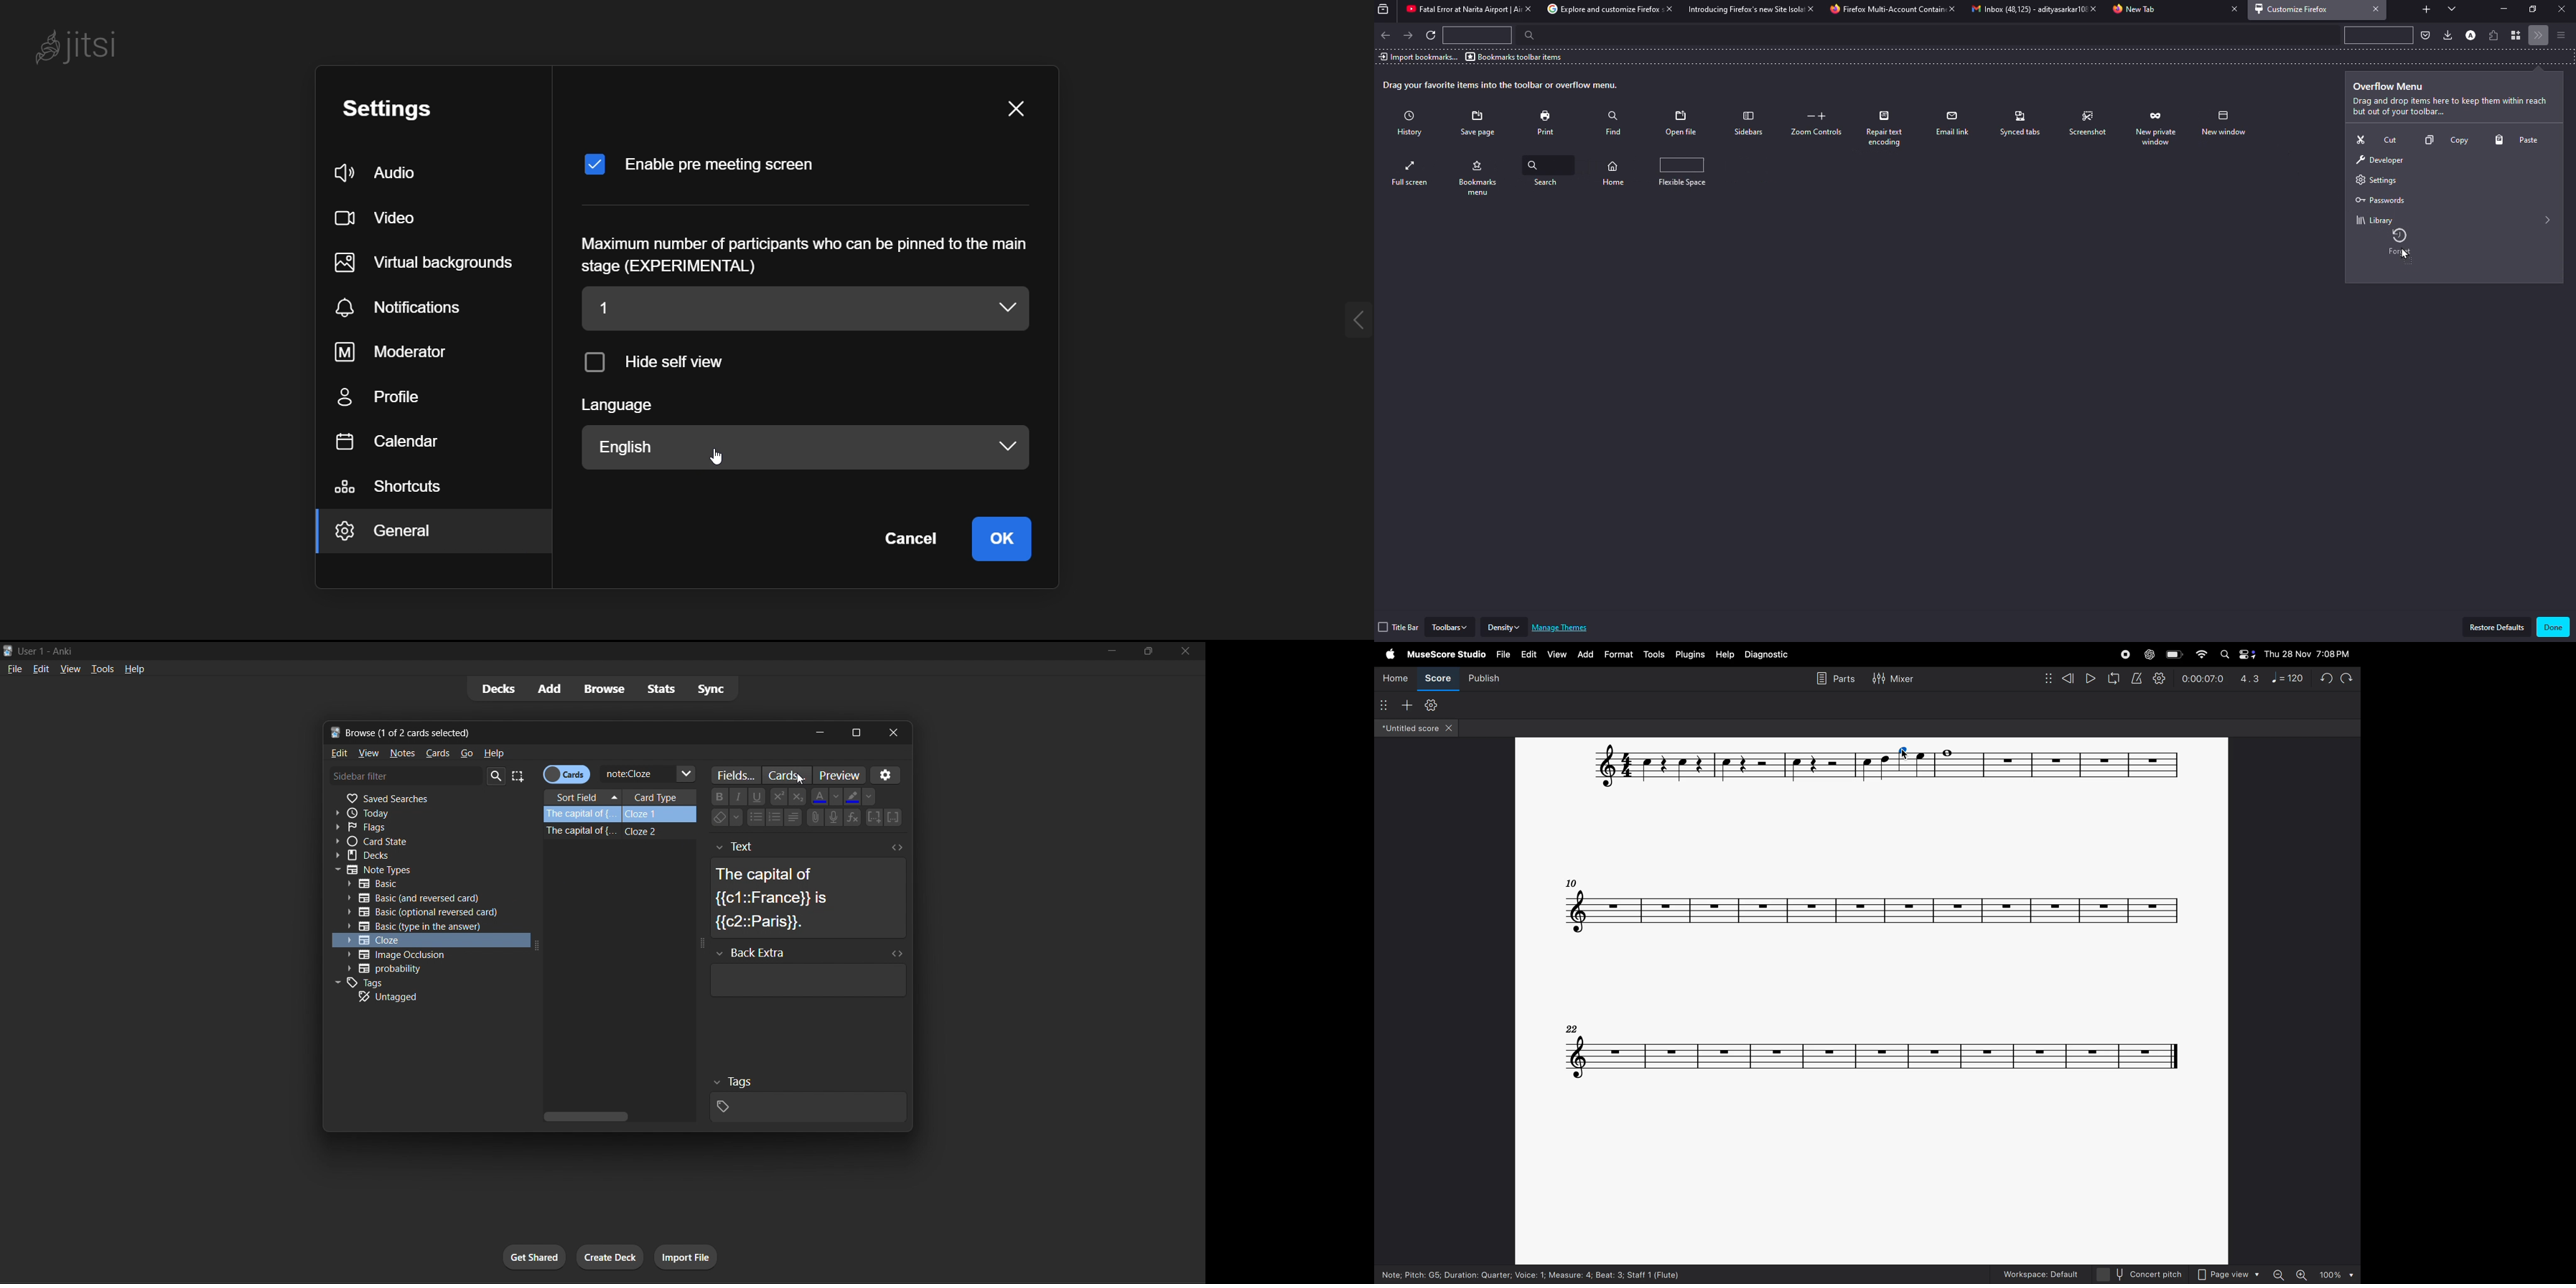  What do you see at coordinates (614, 881) in the screenshot?
I see `cloze card date` at bounding box center [614, 881].